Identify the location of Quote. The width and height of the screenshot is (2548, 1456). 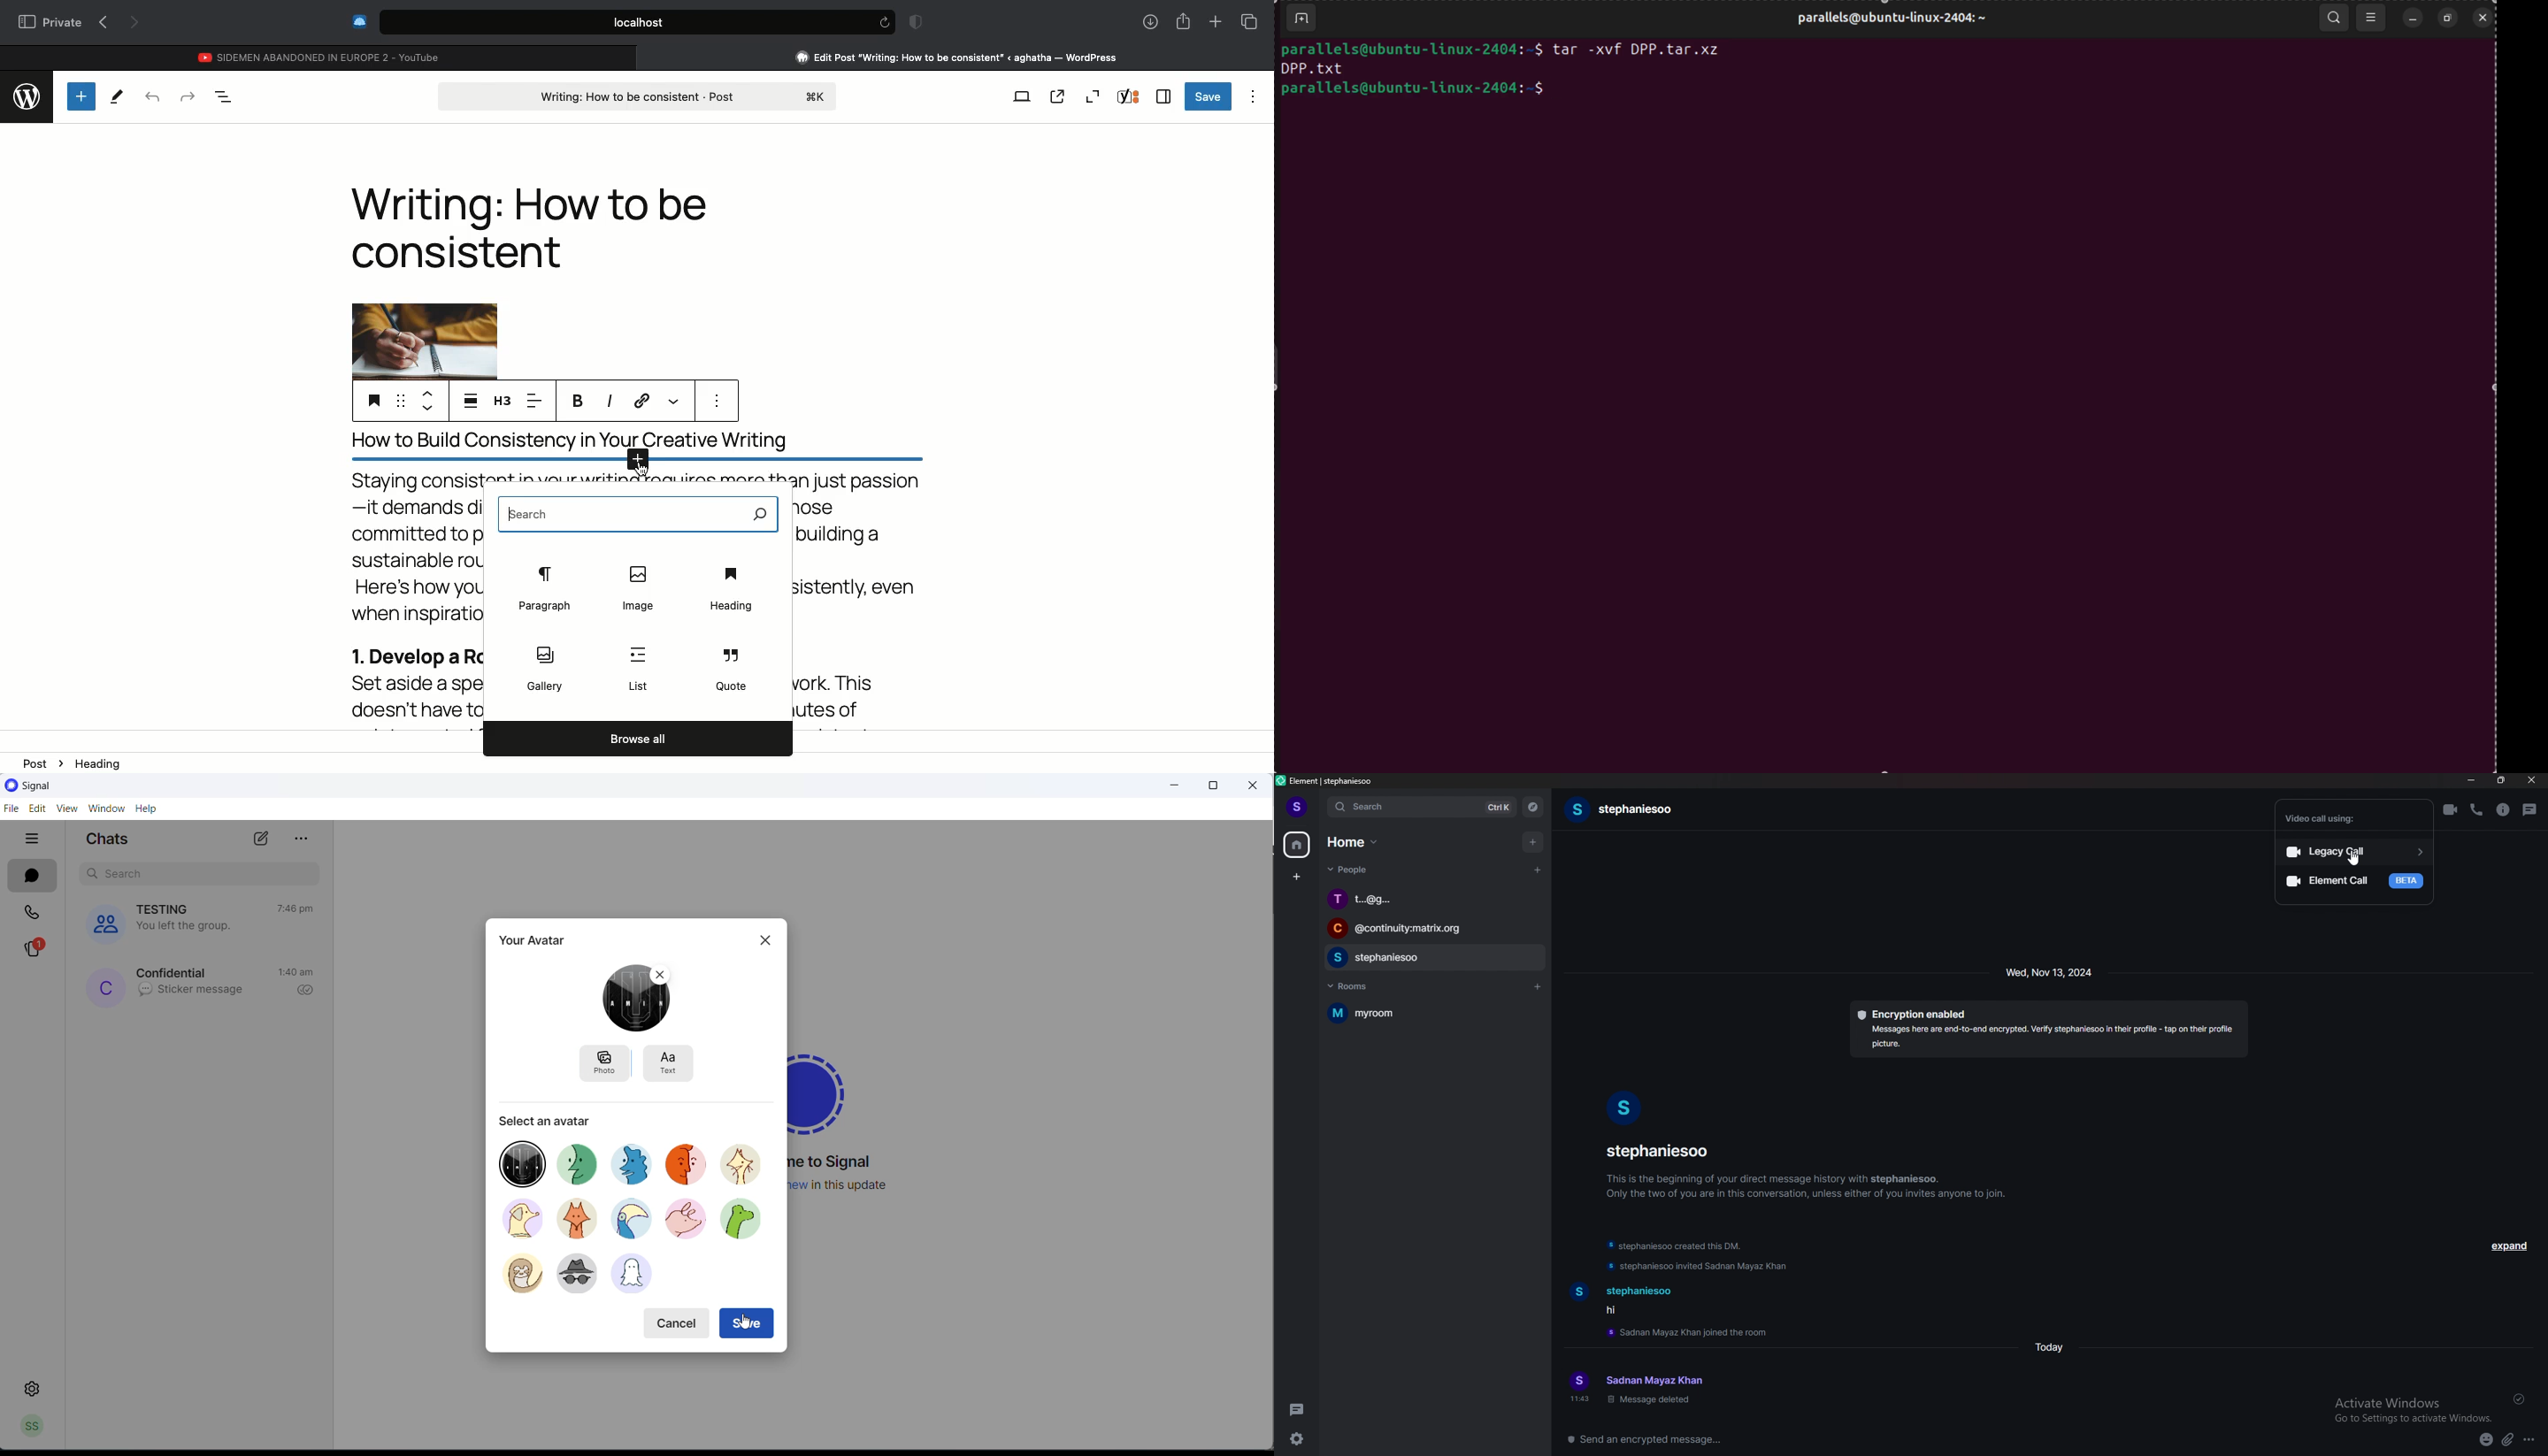
(732, 671).